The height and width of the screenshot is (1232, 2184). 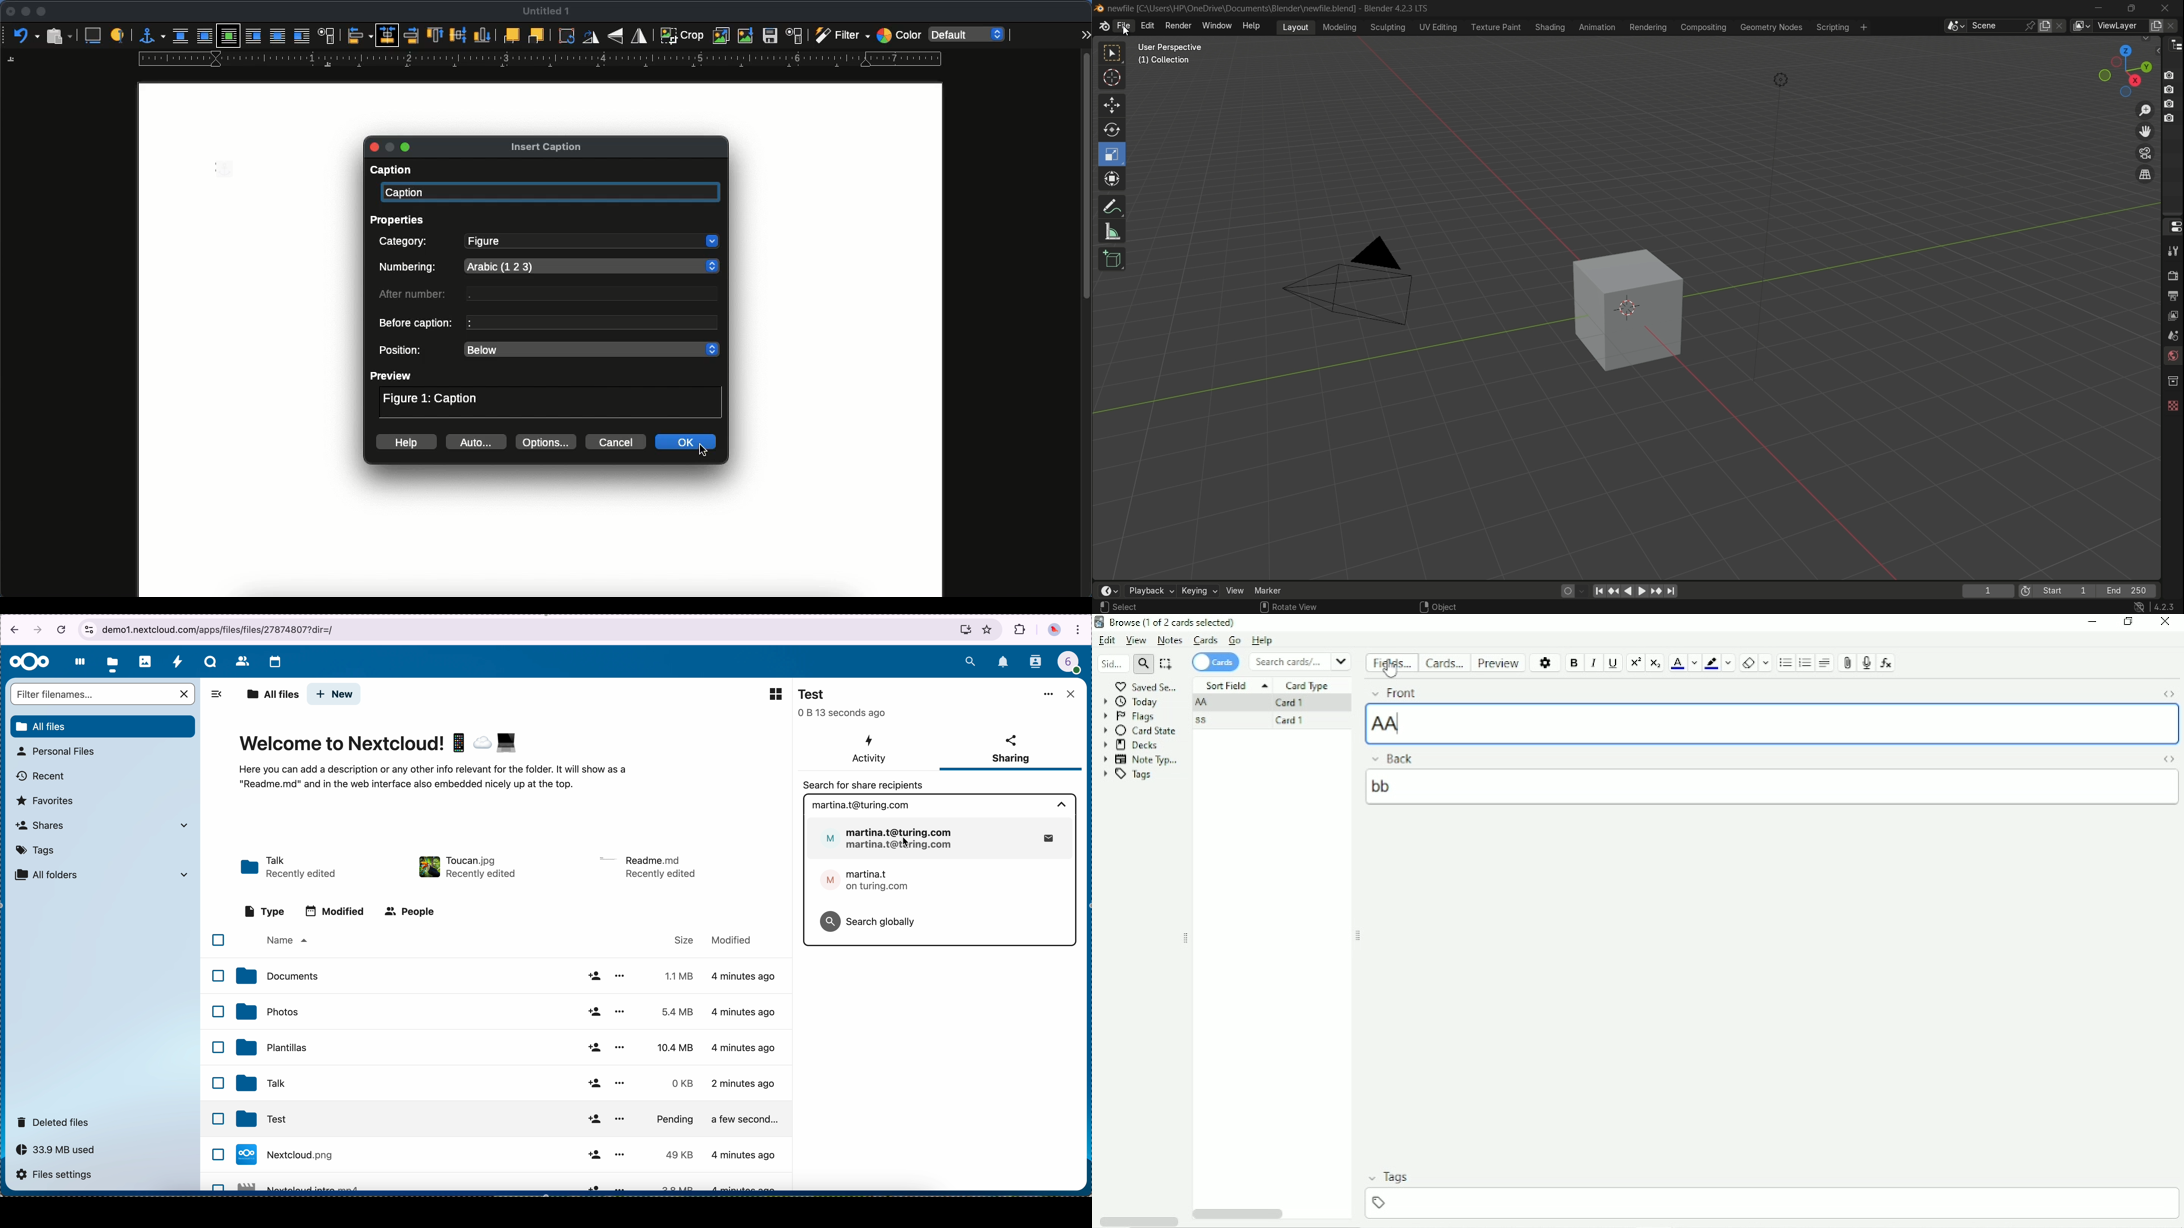 I want to click on Options, so click(x=1544, y=662).